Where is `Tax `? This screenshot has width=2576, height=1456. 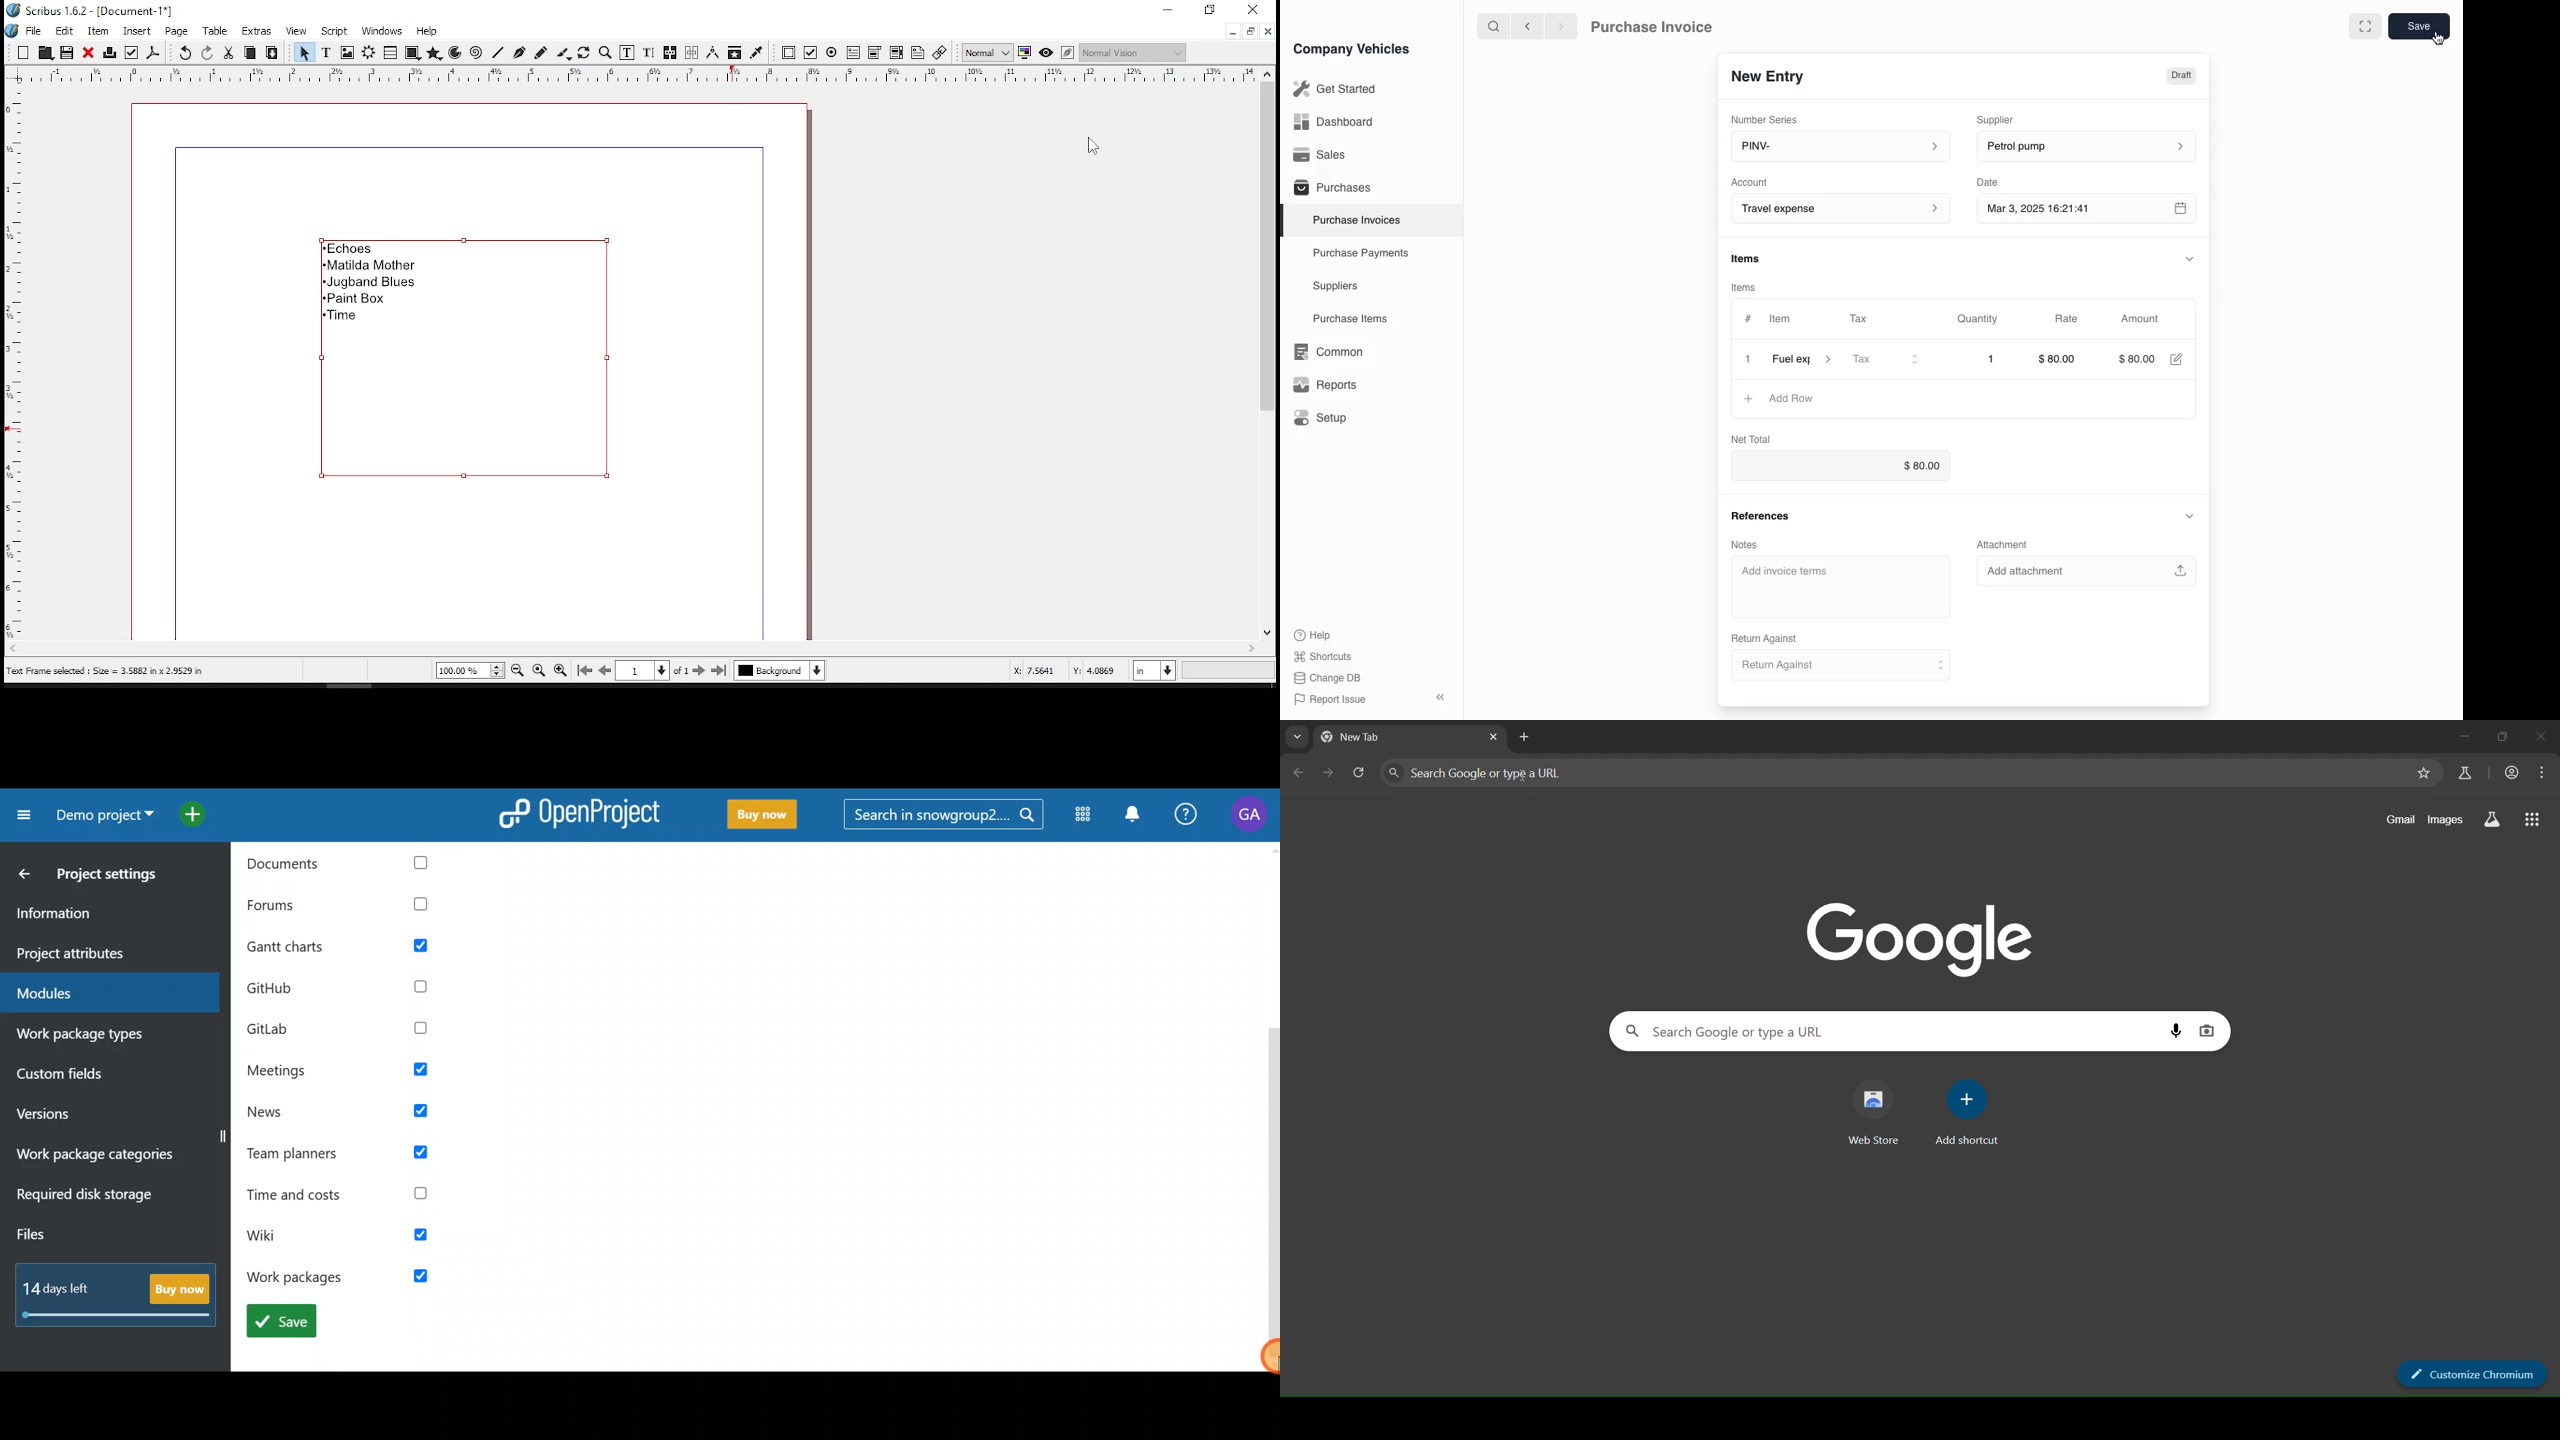 Tax  is located at coordinates (1885, 361).